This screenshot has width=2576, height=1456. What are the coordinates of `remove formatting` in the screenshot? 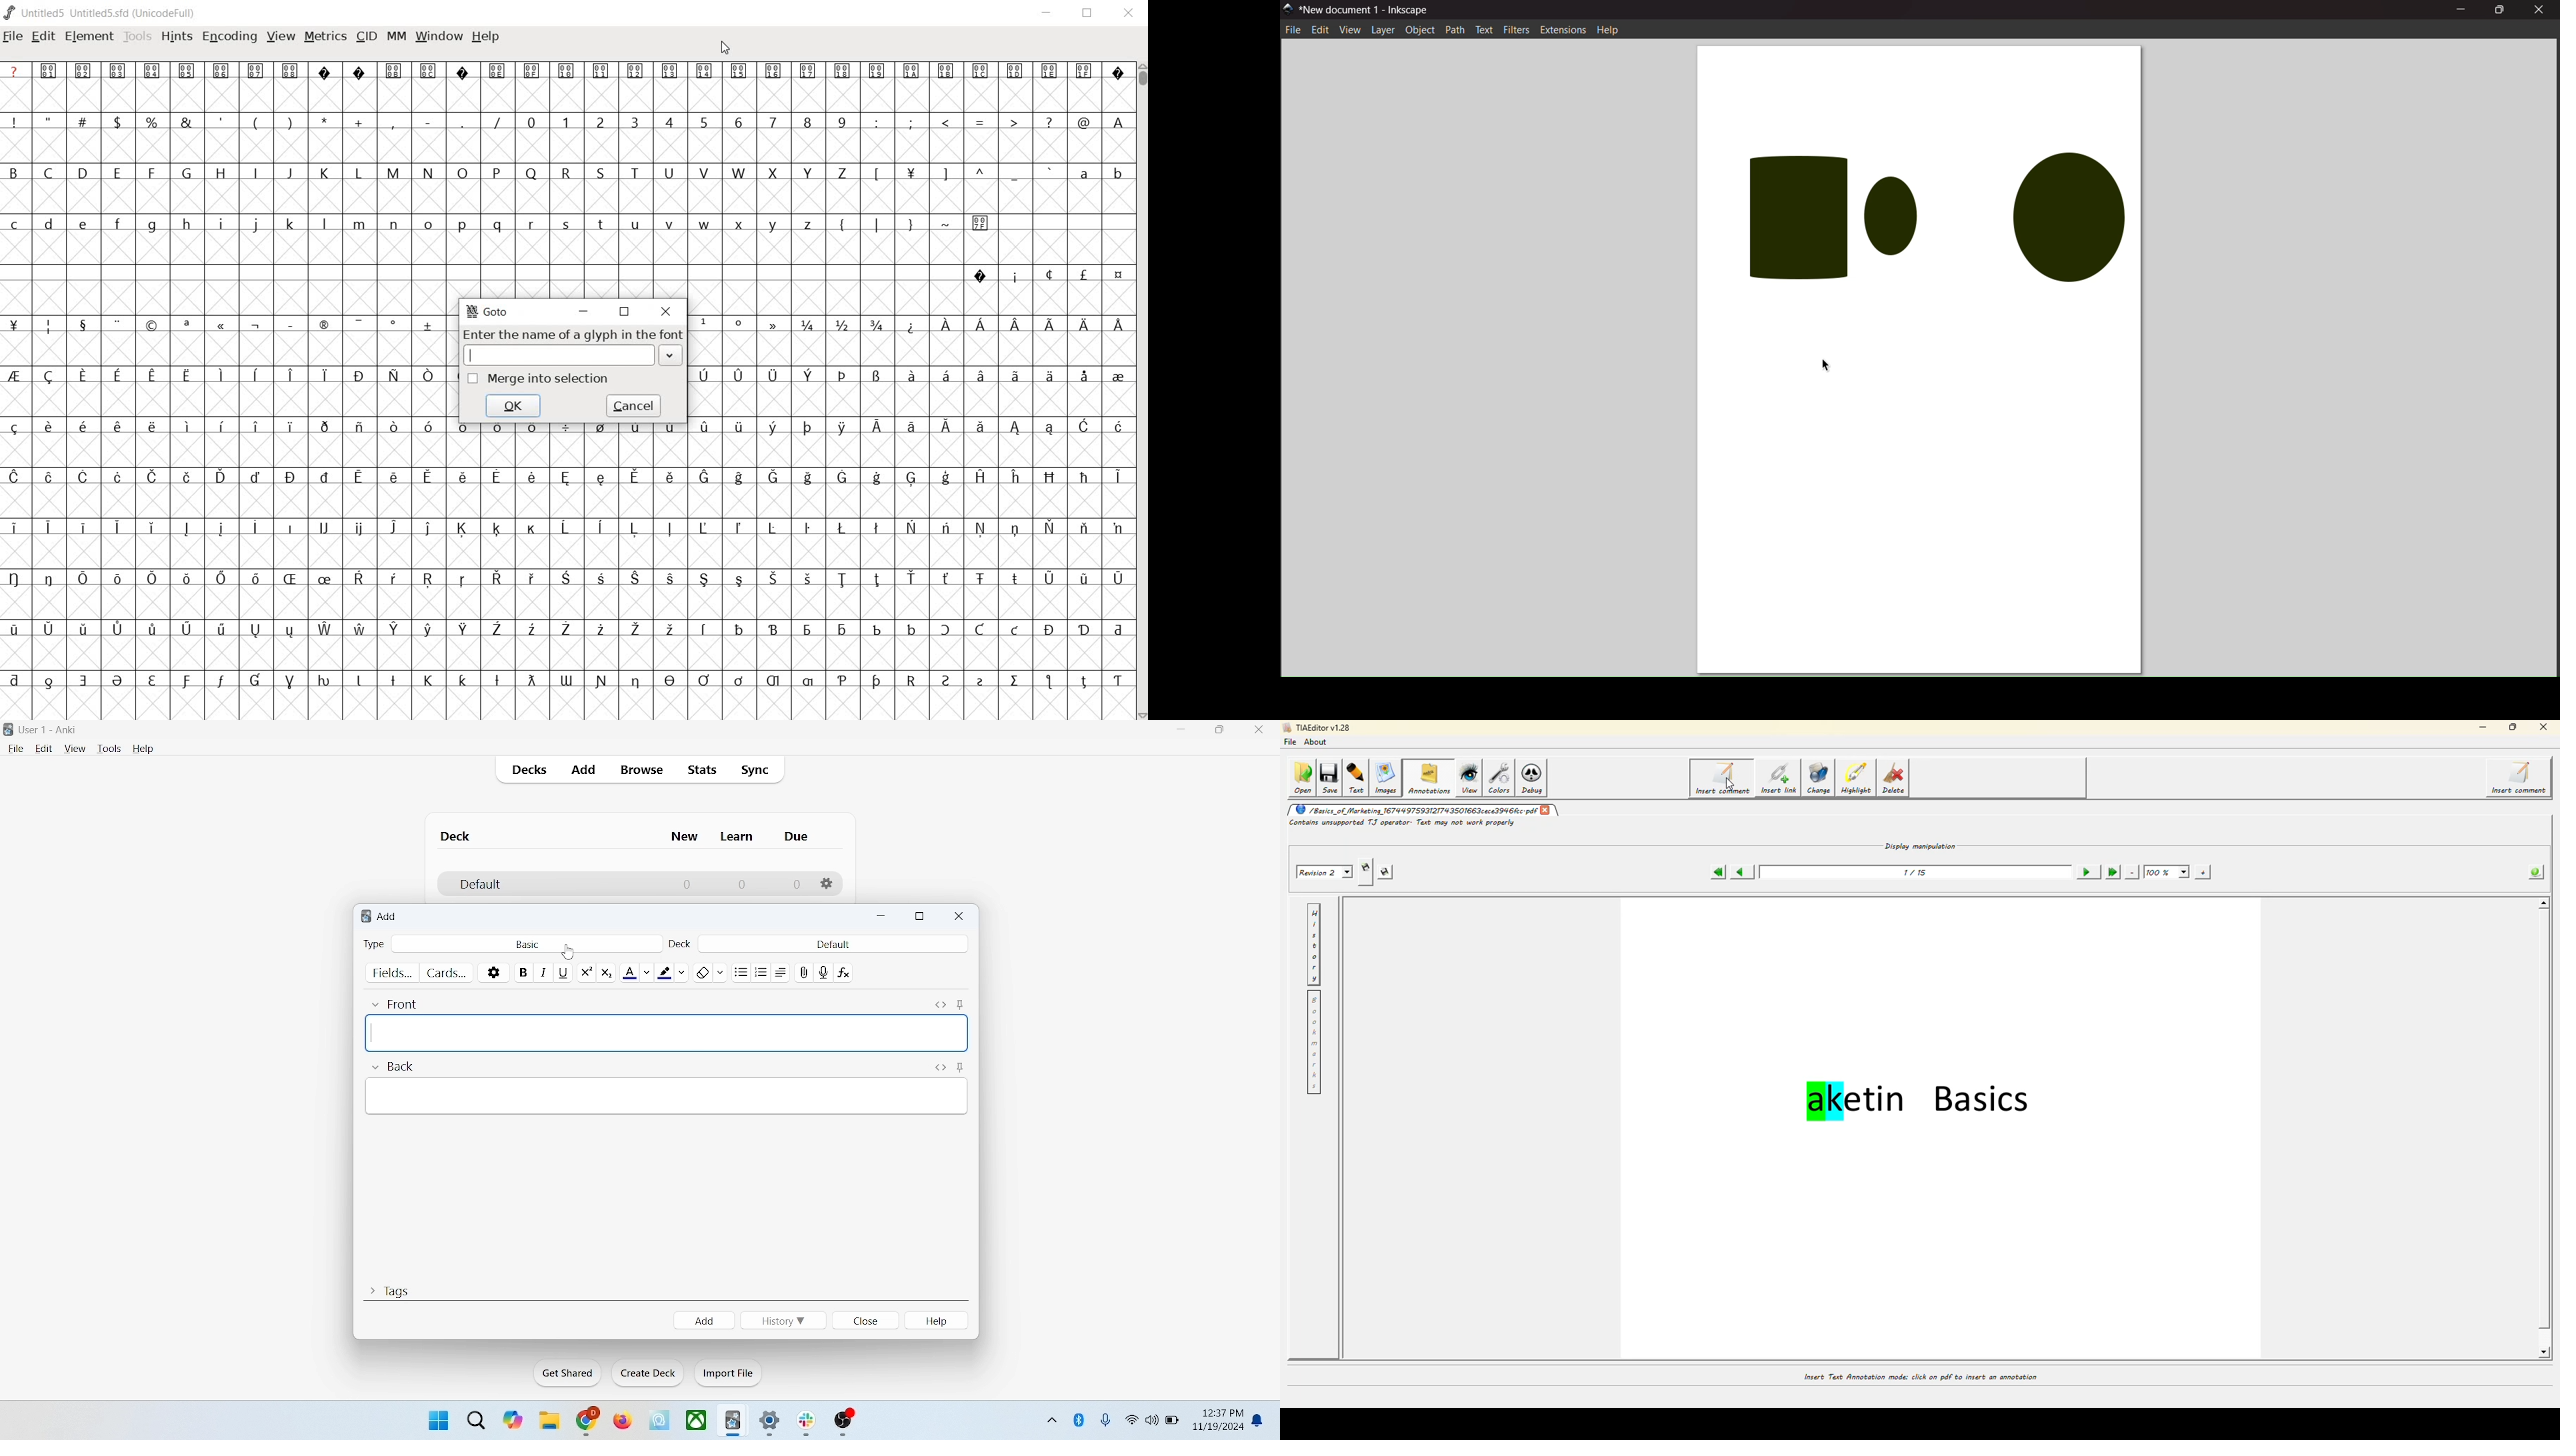 It's located at (711, 971).